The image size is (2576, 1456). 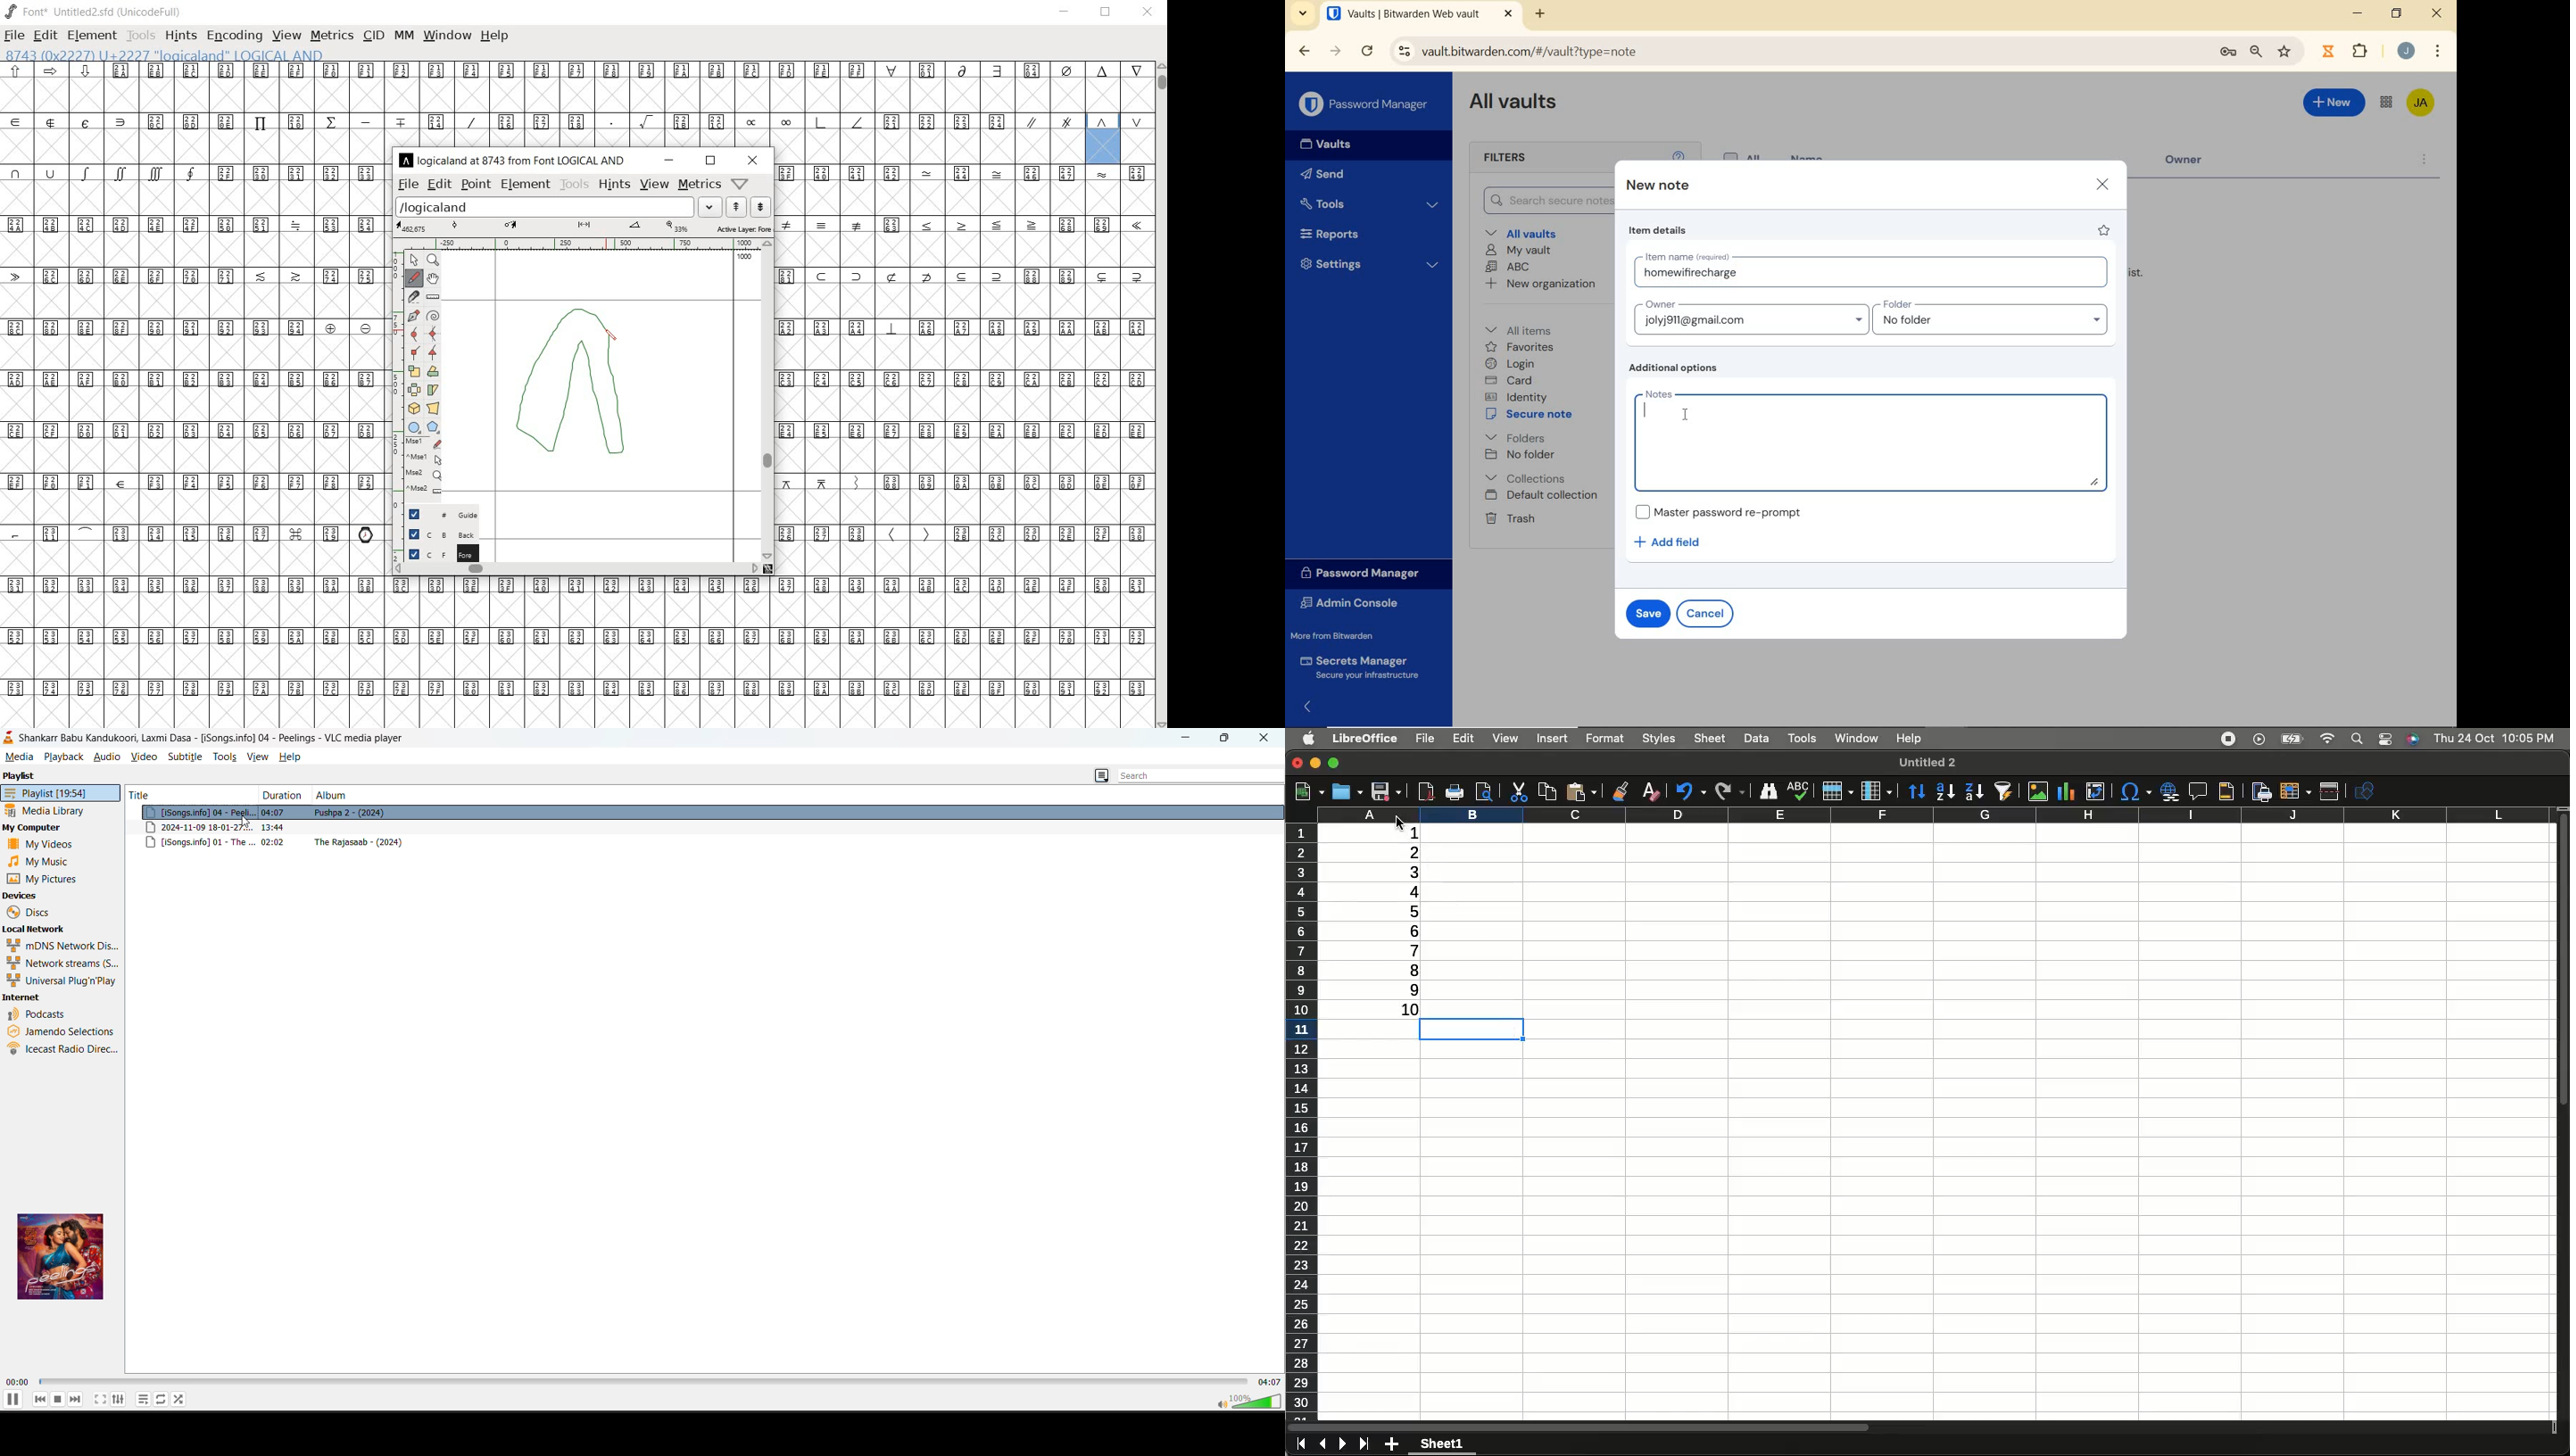 What do you see at coordinates (1334, 761) in the screenshot?
I see `Maximize` at bounding box center [1334, 761].